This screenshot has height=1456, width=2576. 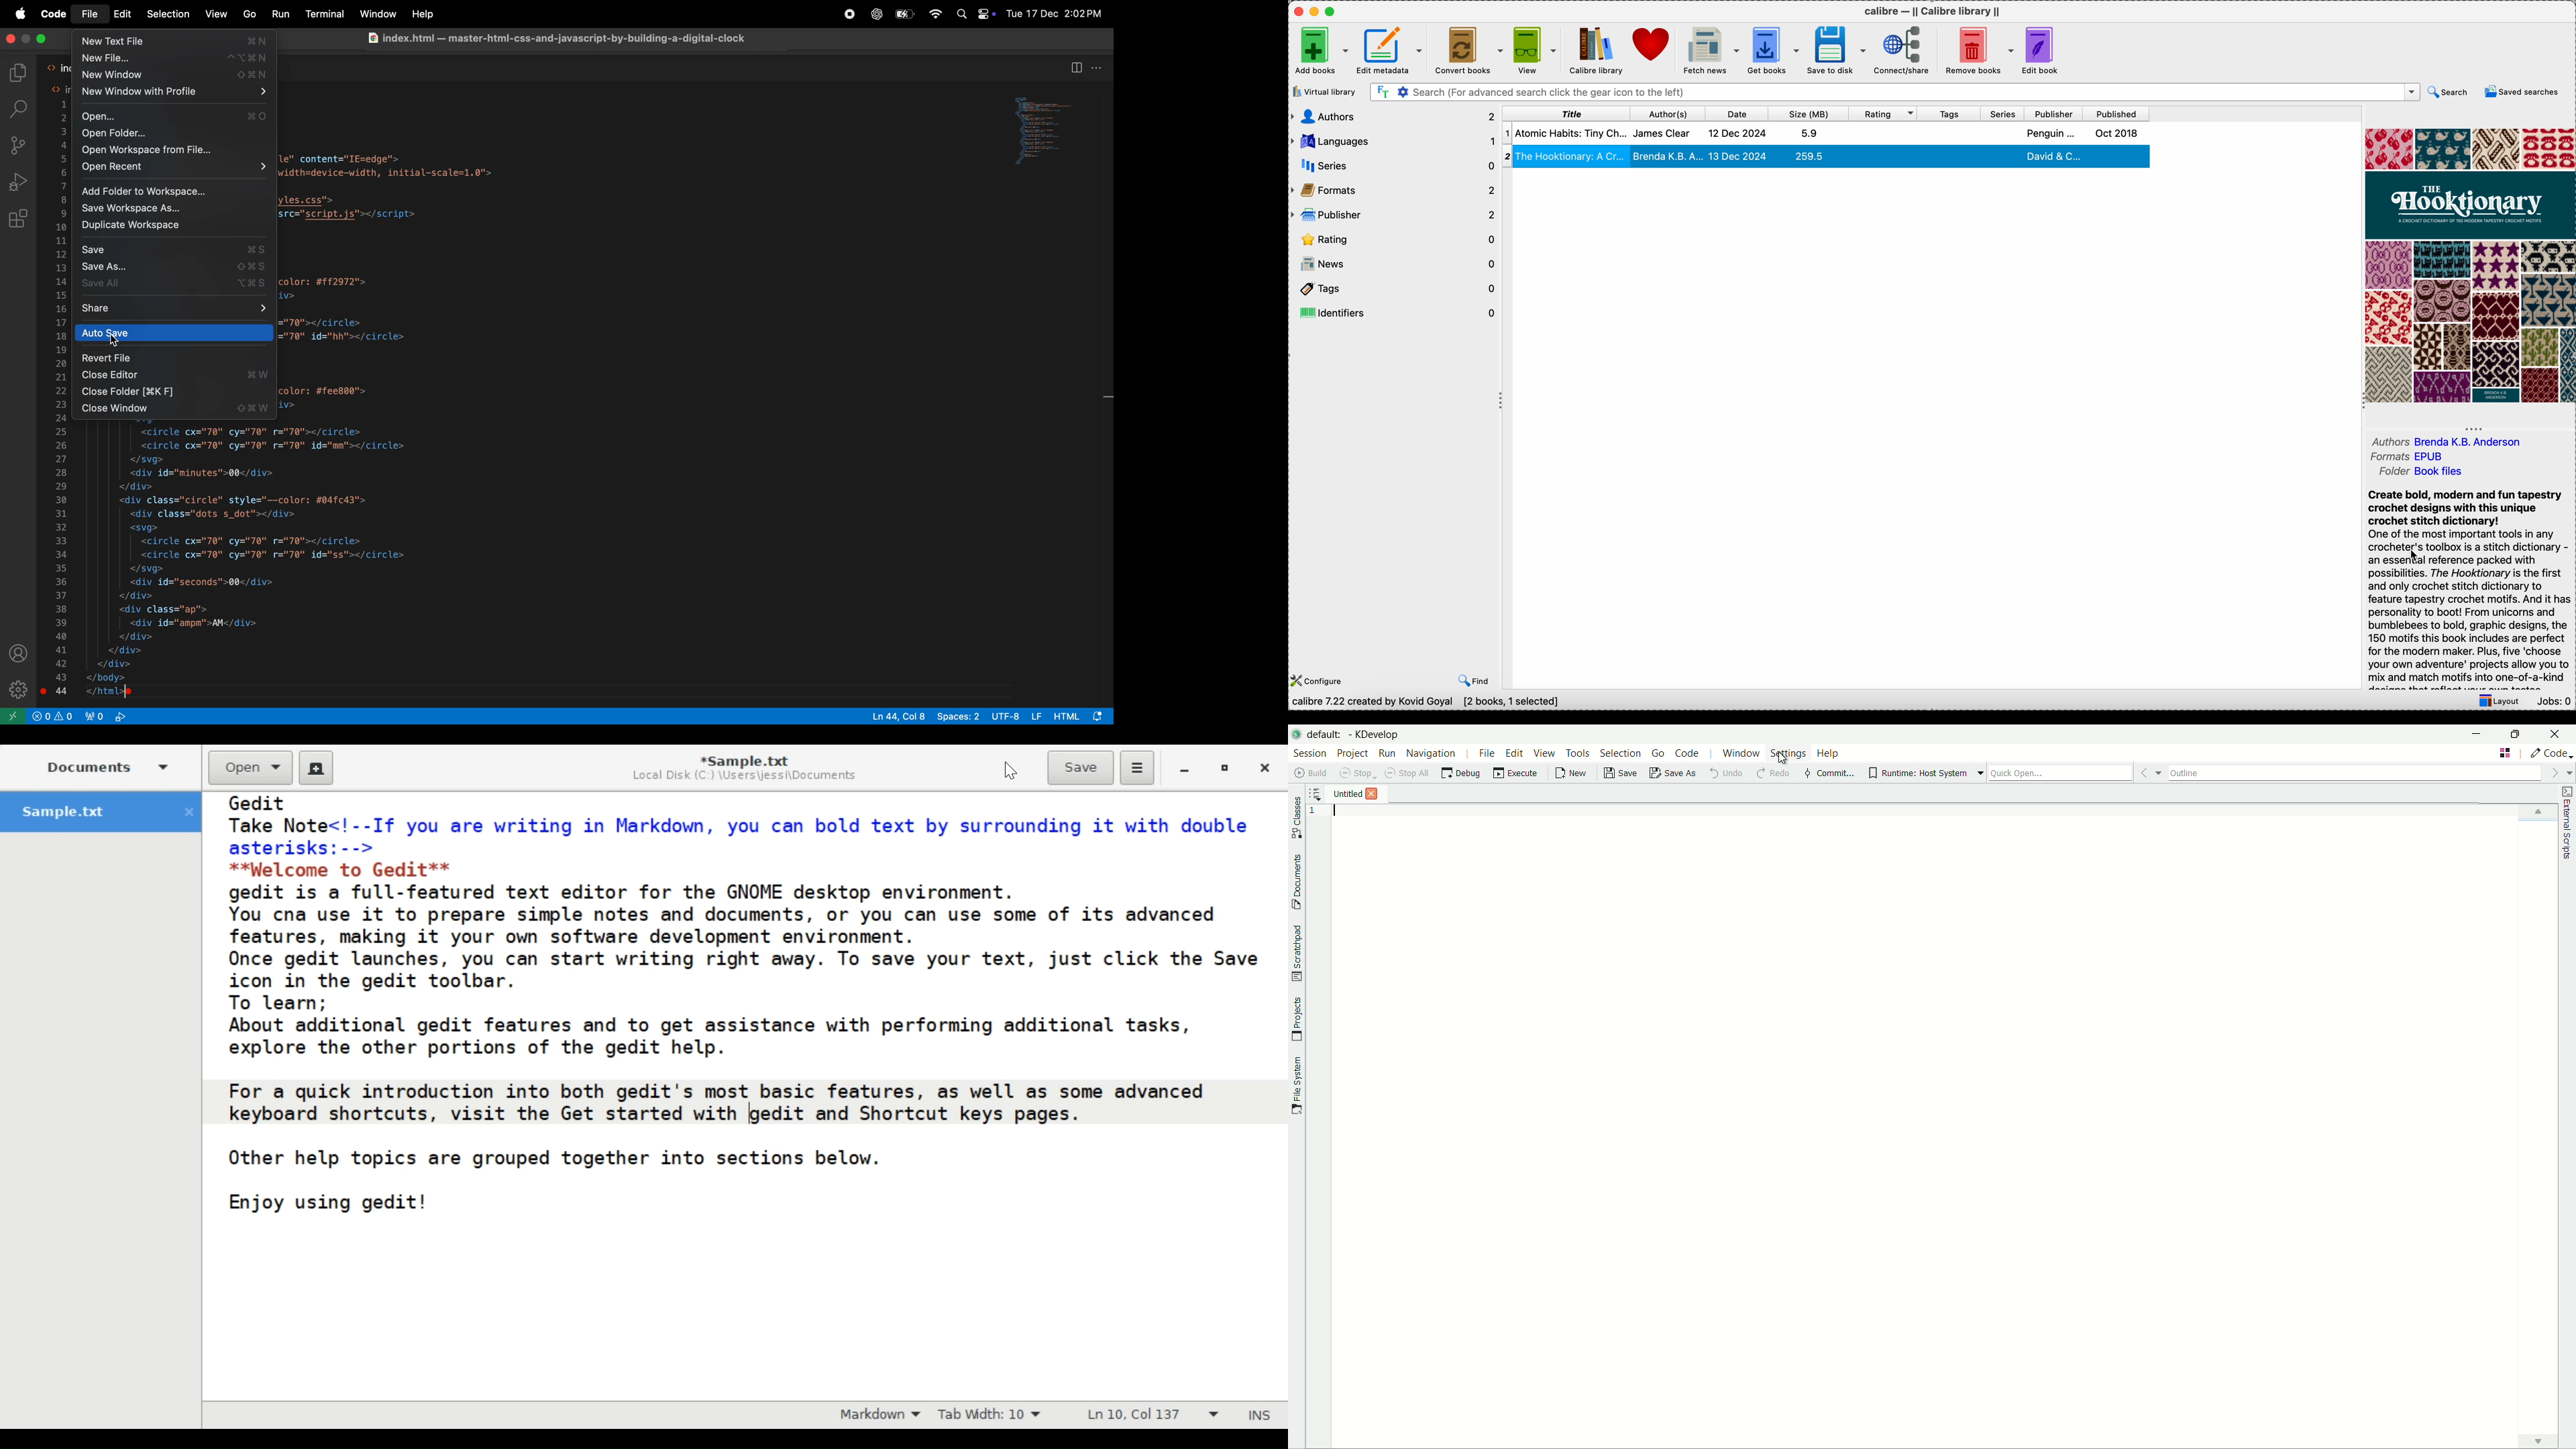 What do you see at coordinates (1711, 48) in the screenshot?
I see `fetch news` at bounding box center [1711, 48].